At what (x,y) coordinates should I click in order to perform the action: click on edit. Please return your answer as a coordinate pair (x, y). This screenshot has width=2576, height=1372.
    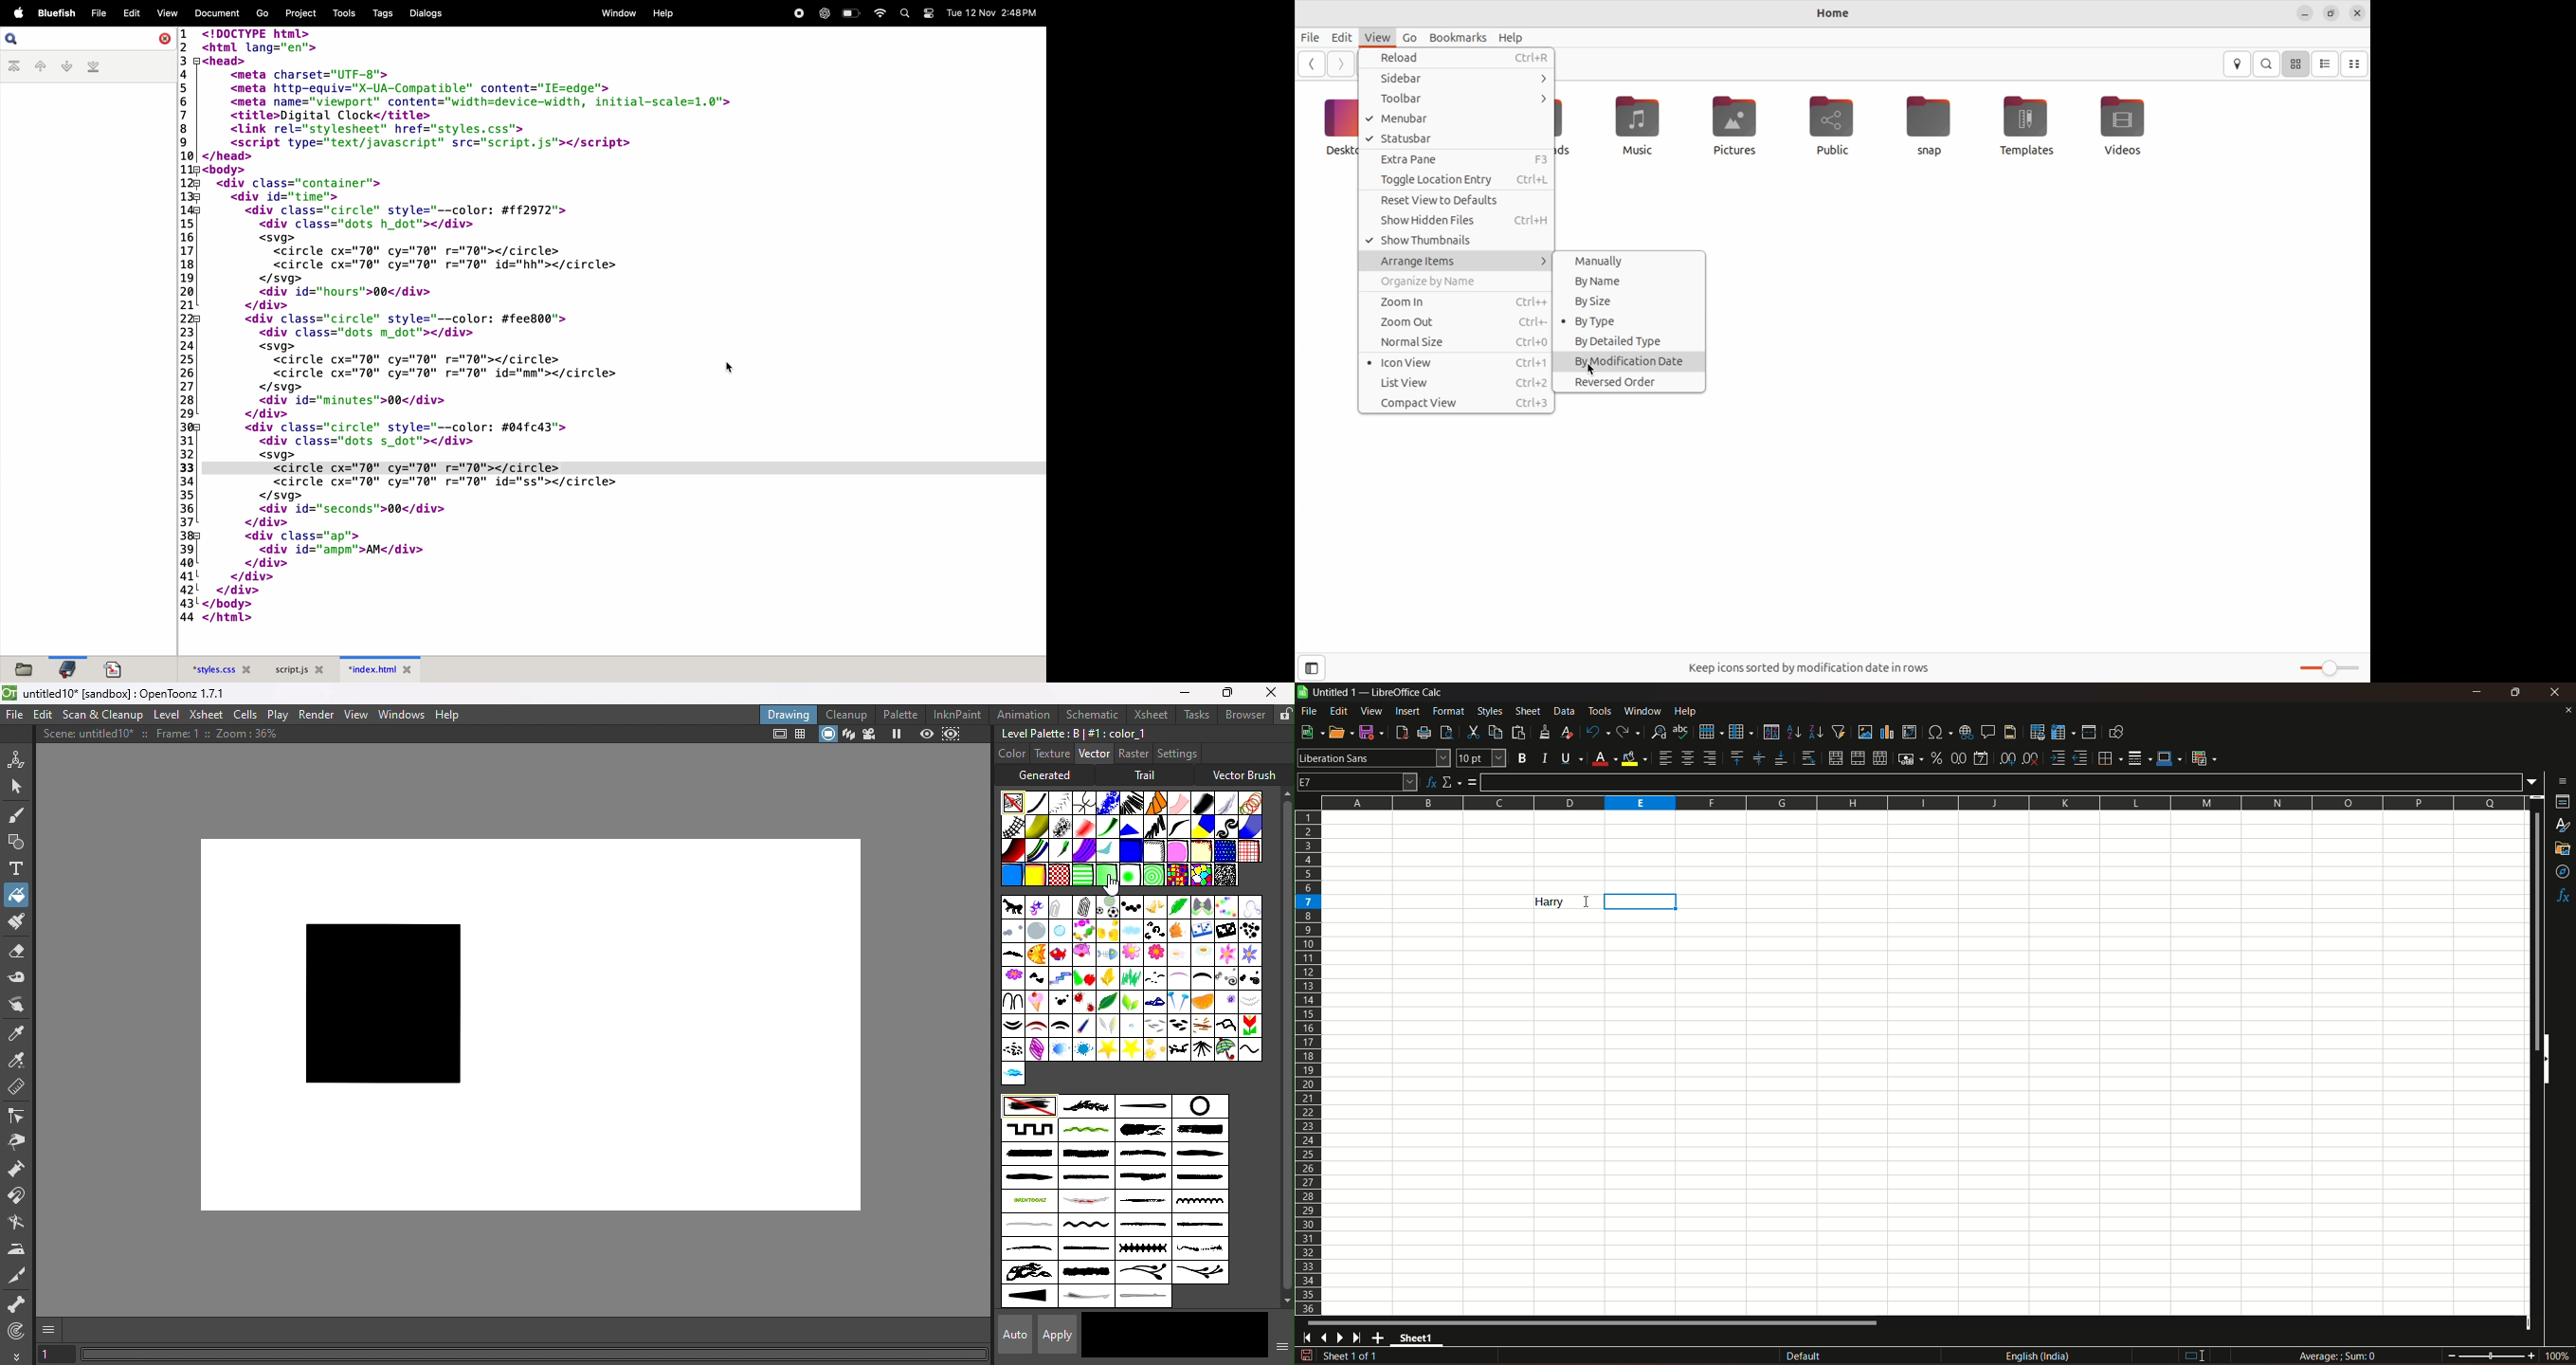
    Looking at the image, I should click on (1339, 711).